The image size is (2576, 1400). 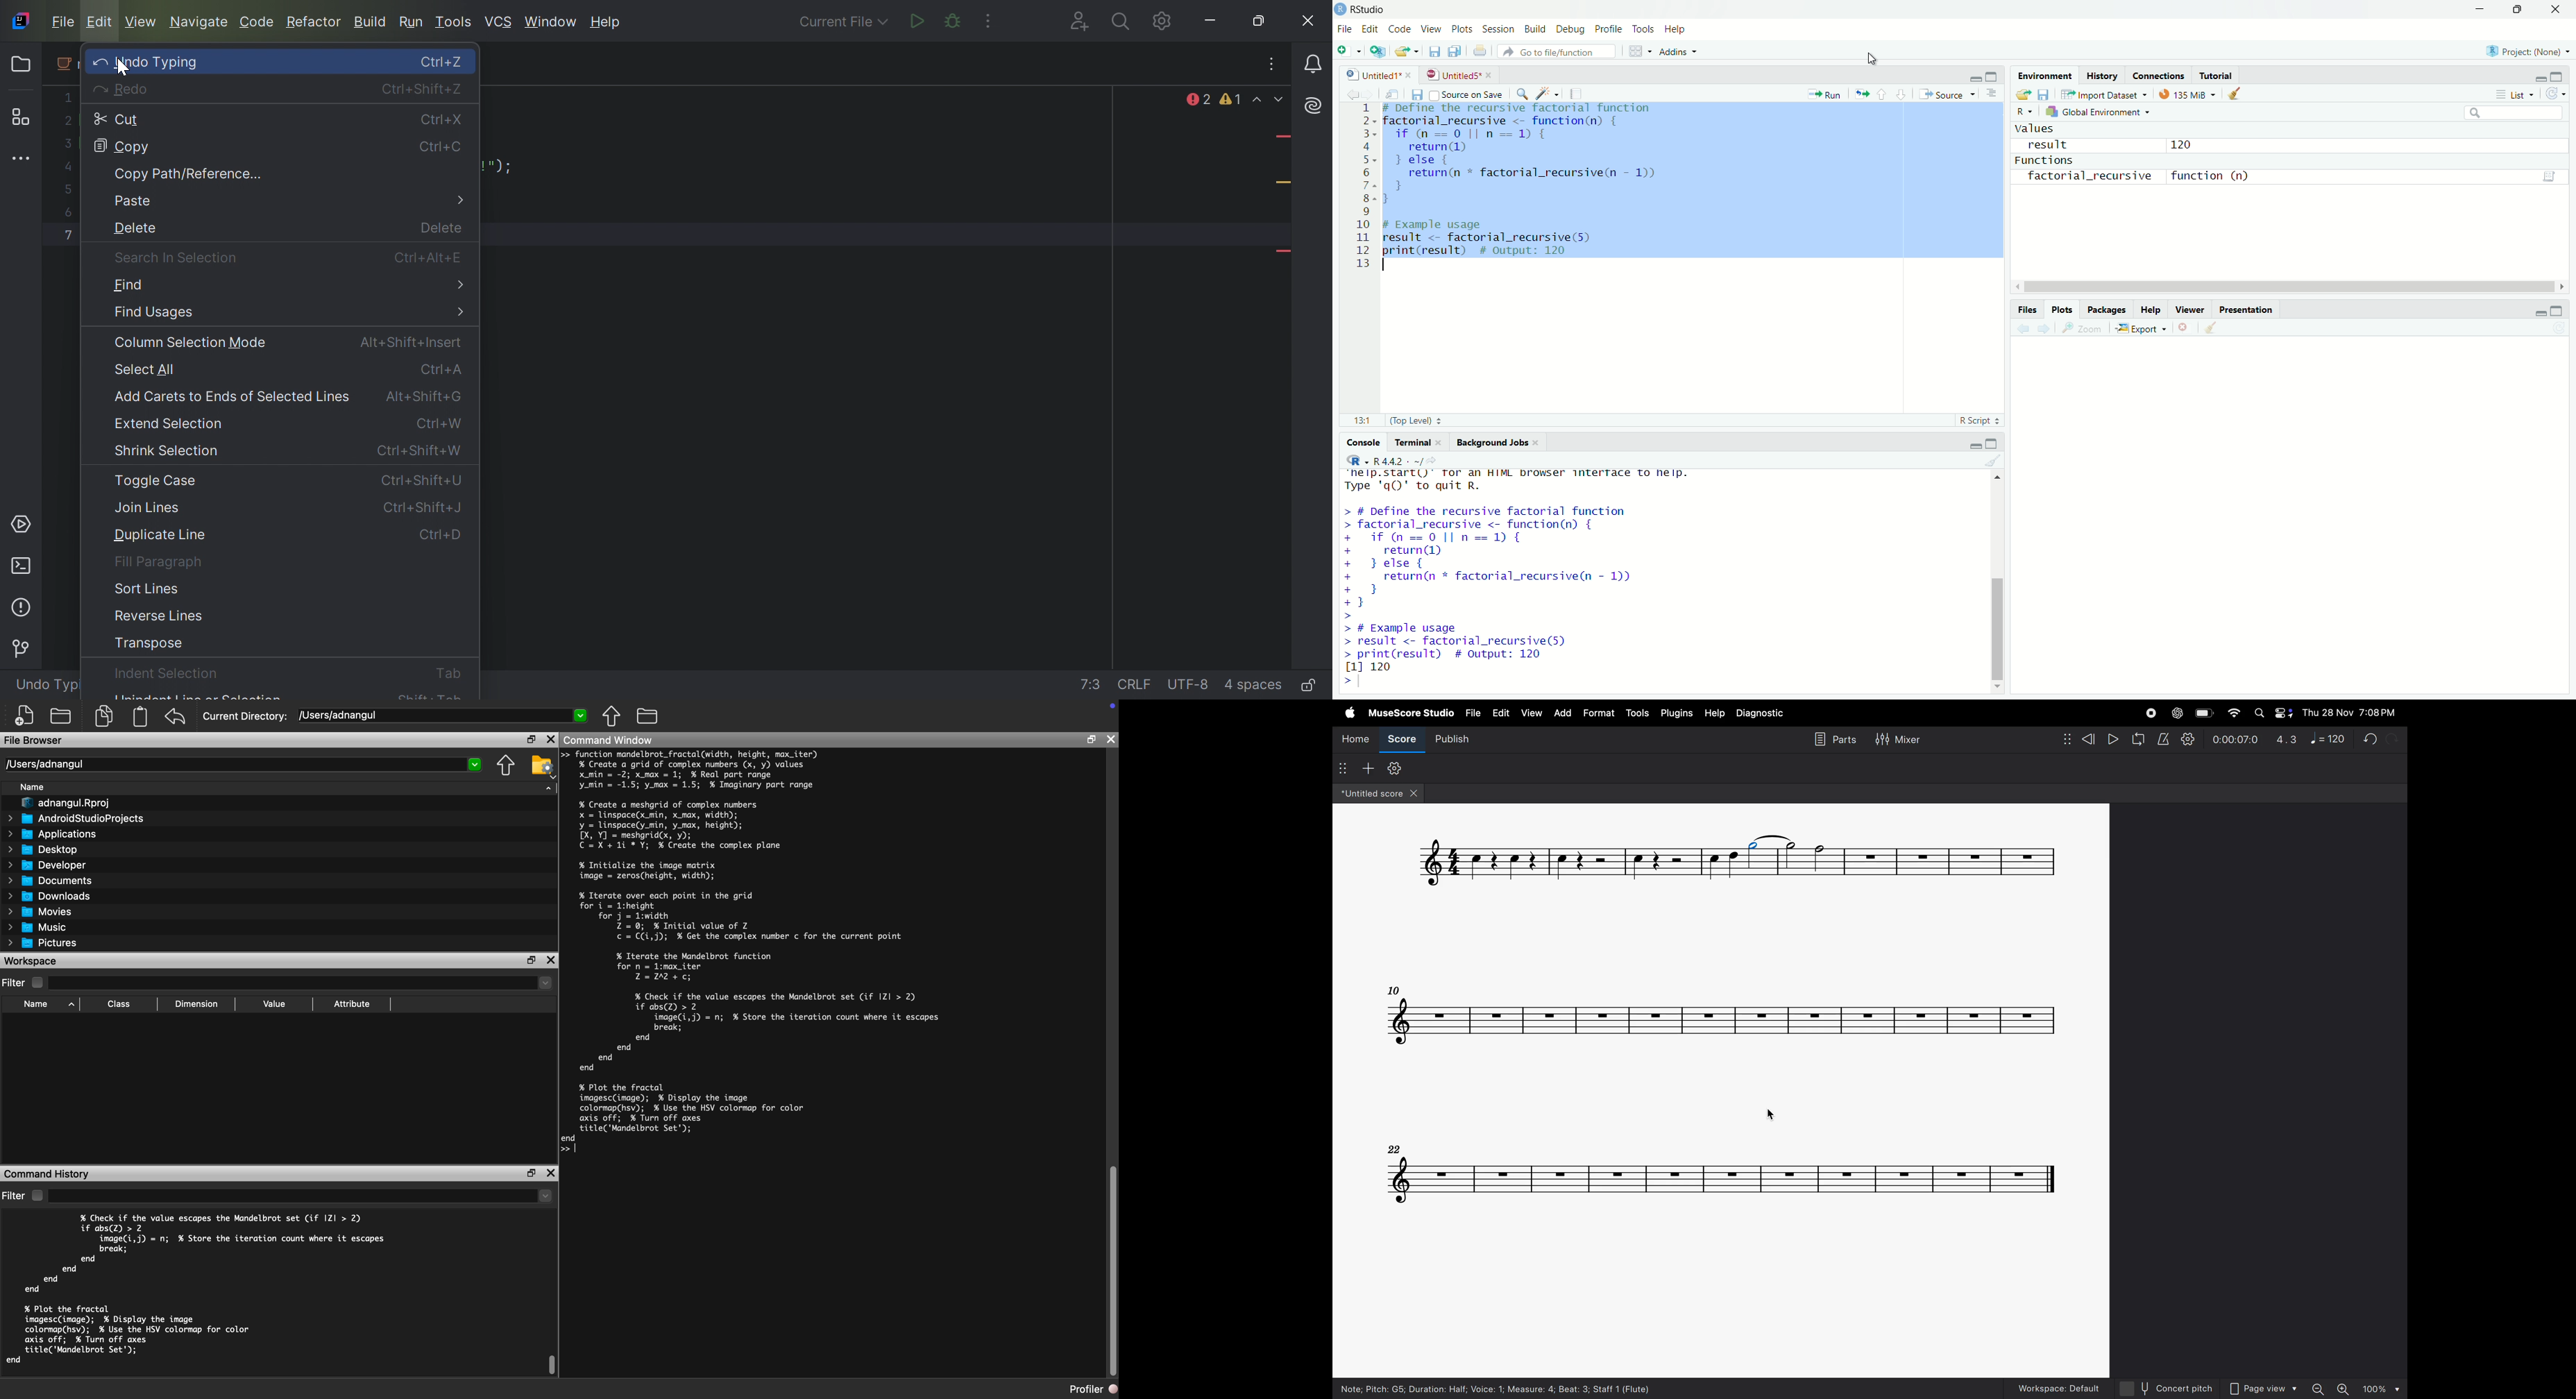 What do you see at coordinates (1900, 93) in the screenshot?
I see `Go to next section/chunk (Ctrl + pgDn)` at bounding box center [1900, 93].